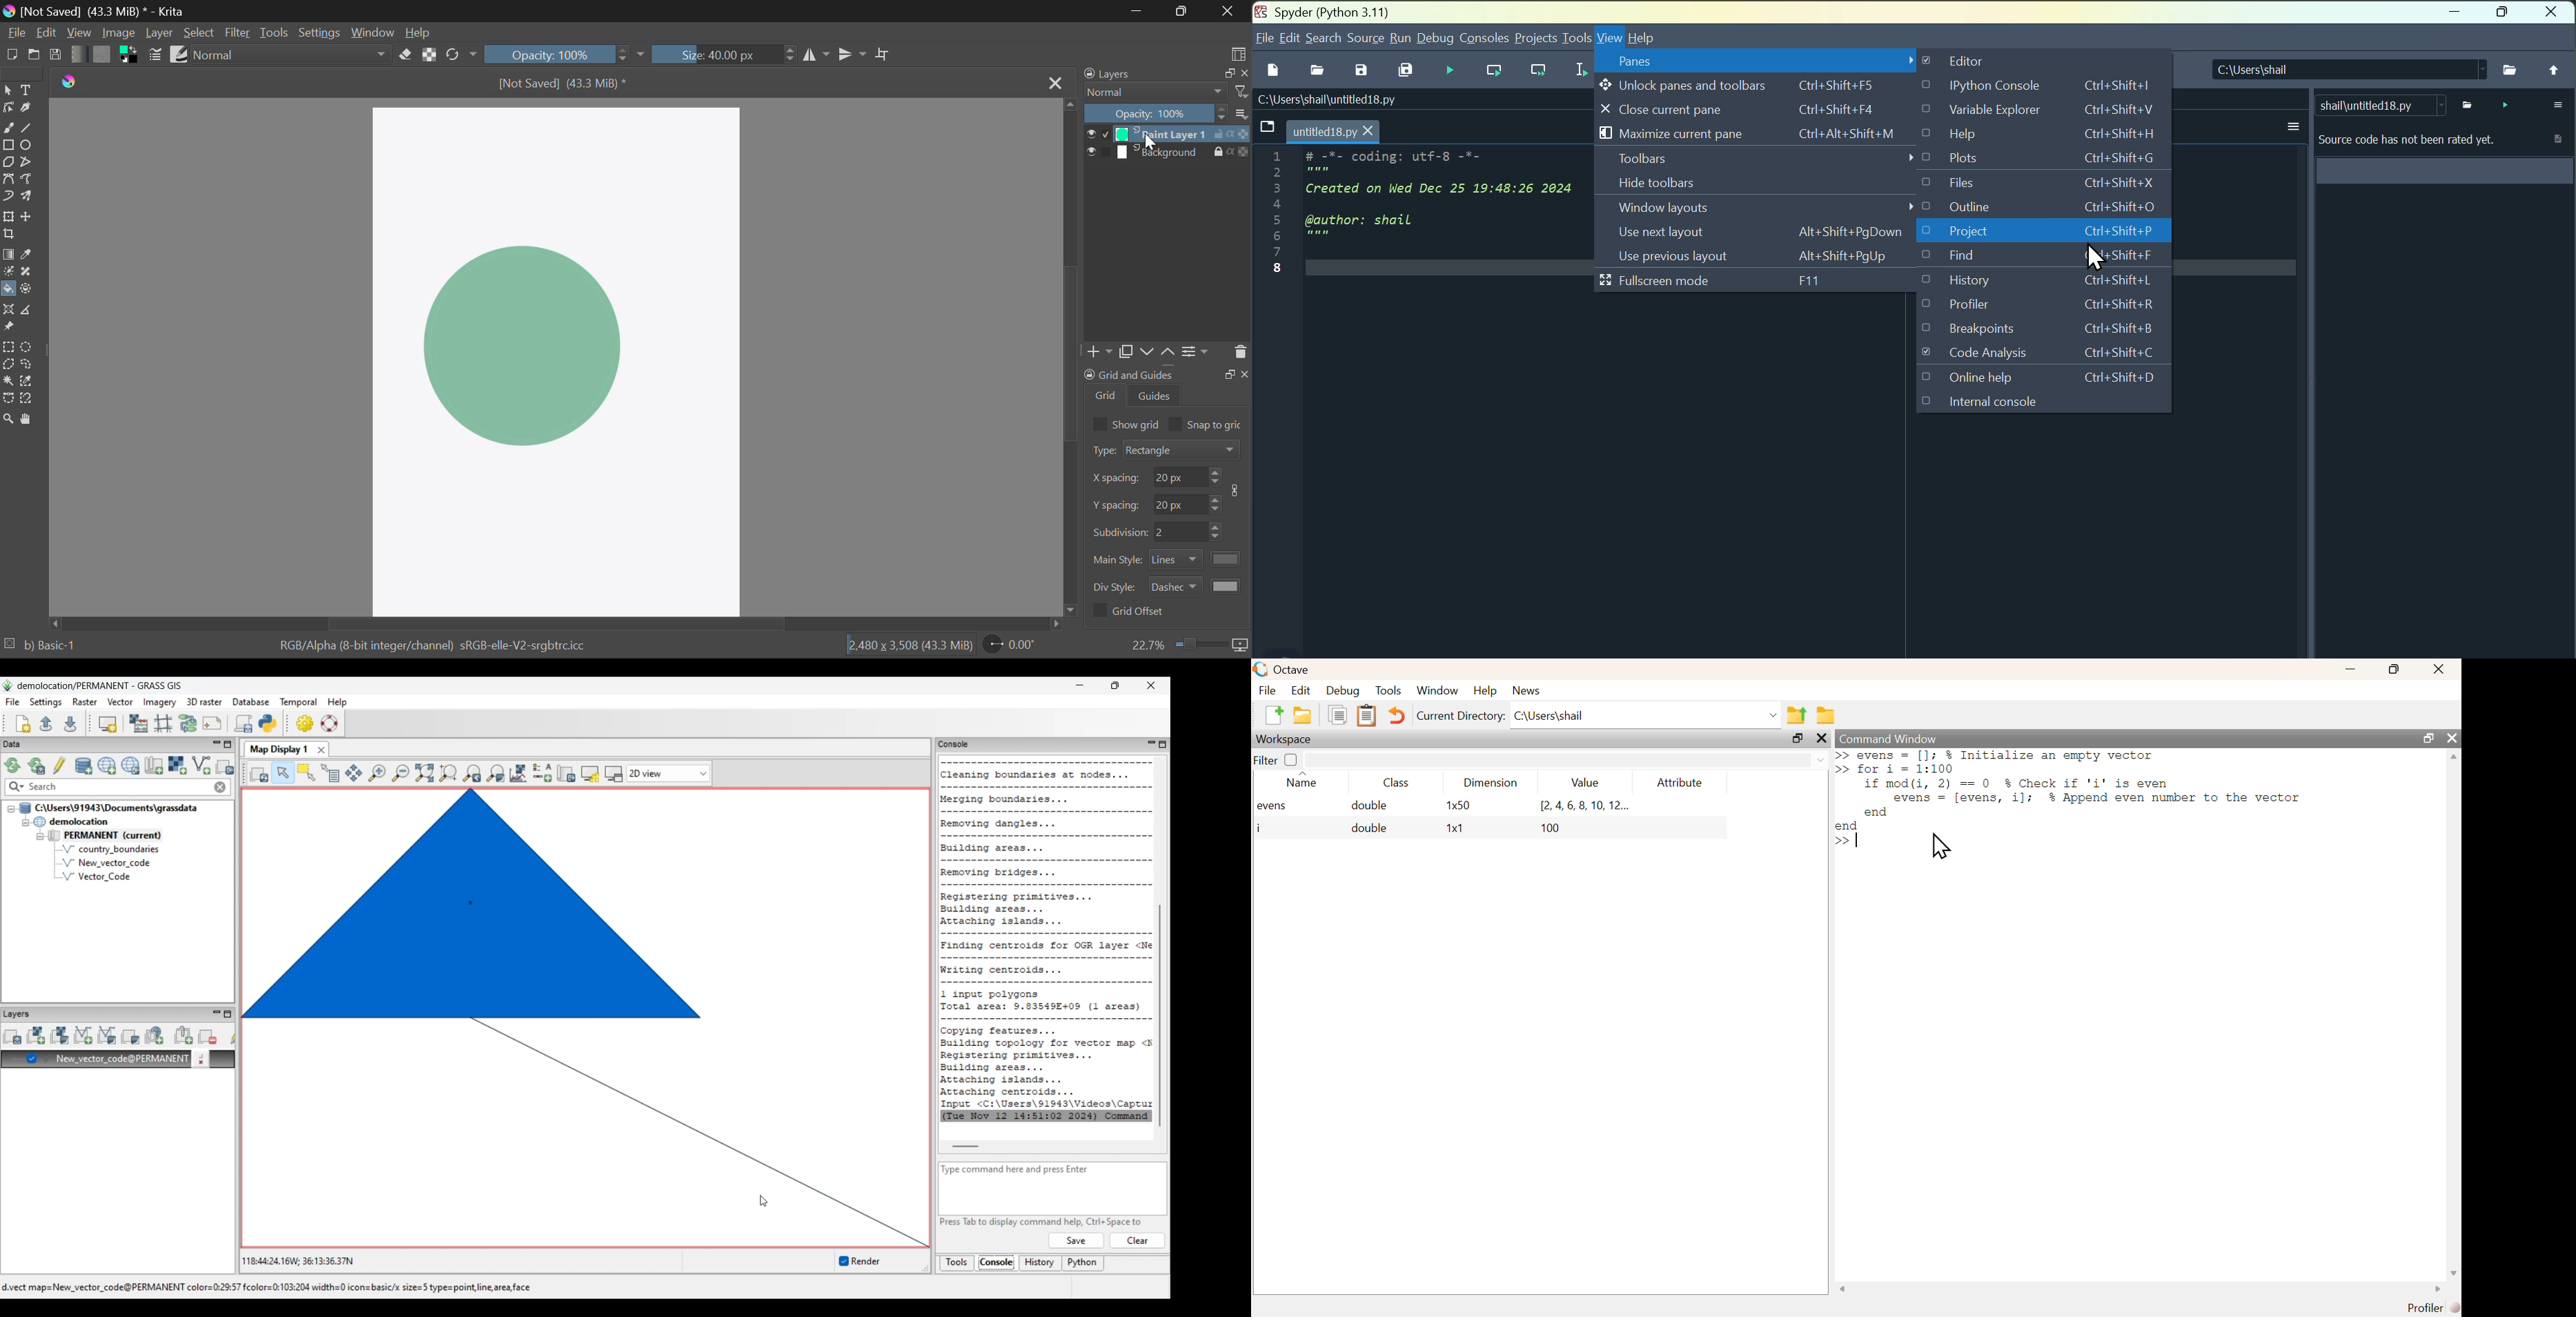 The height and width of the screenshot is (1344, 2576). Describe the element at coordinates (2470, 104) in the screenshot. I see `file browse` at that location.